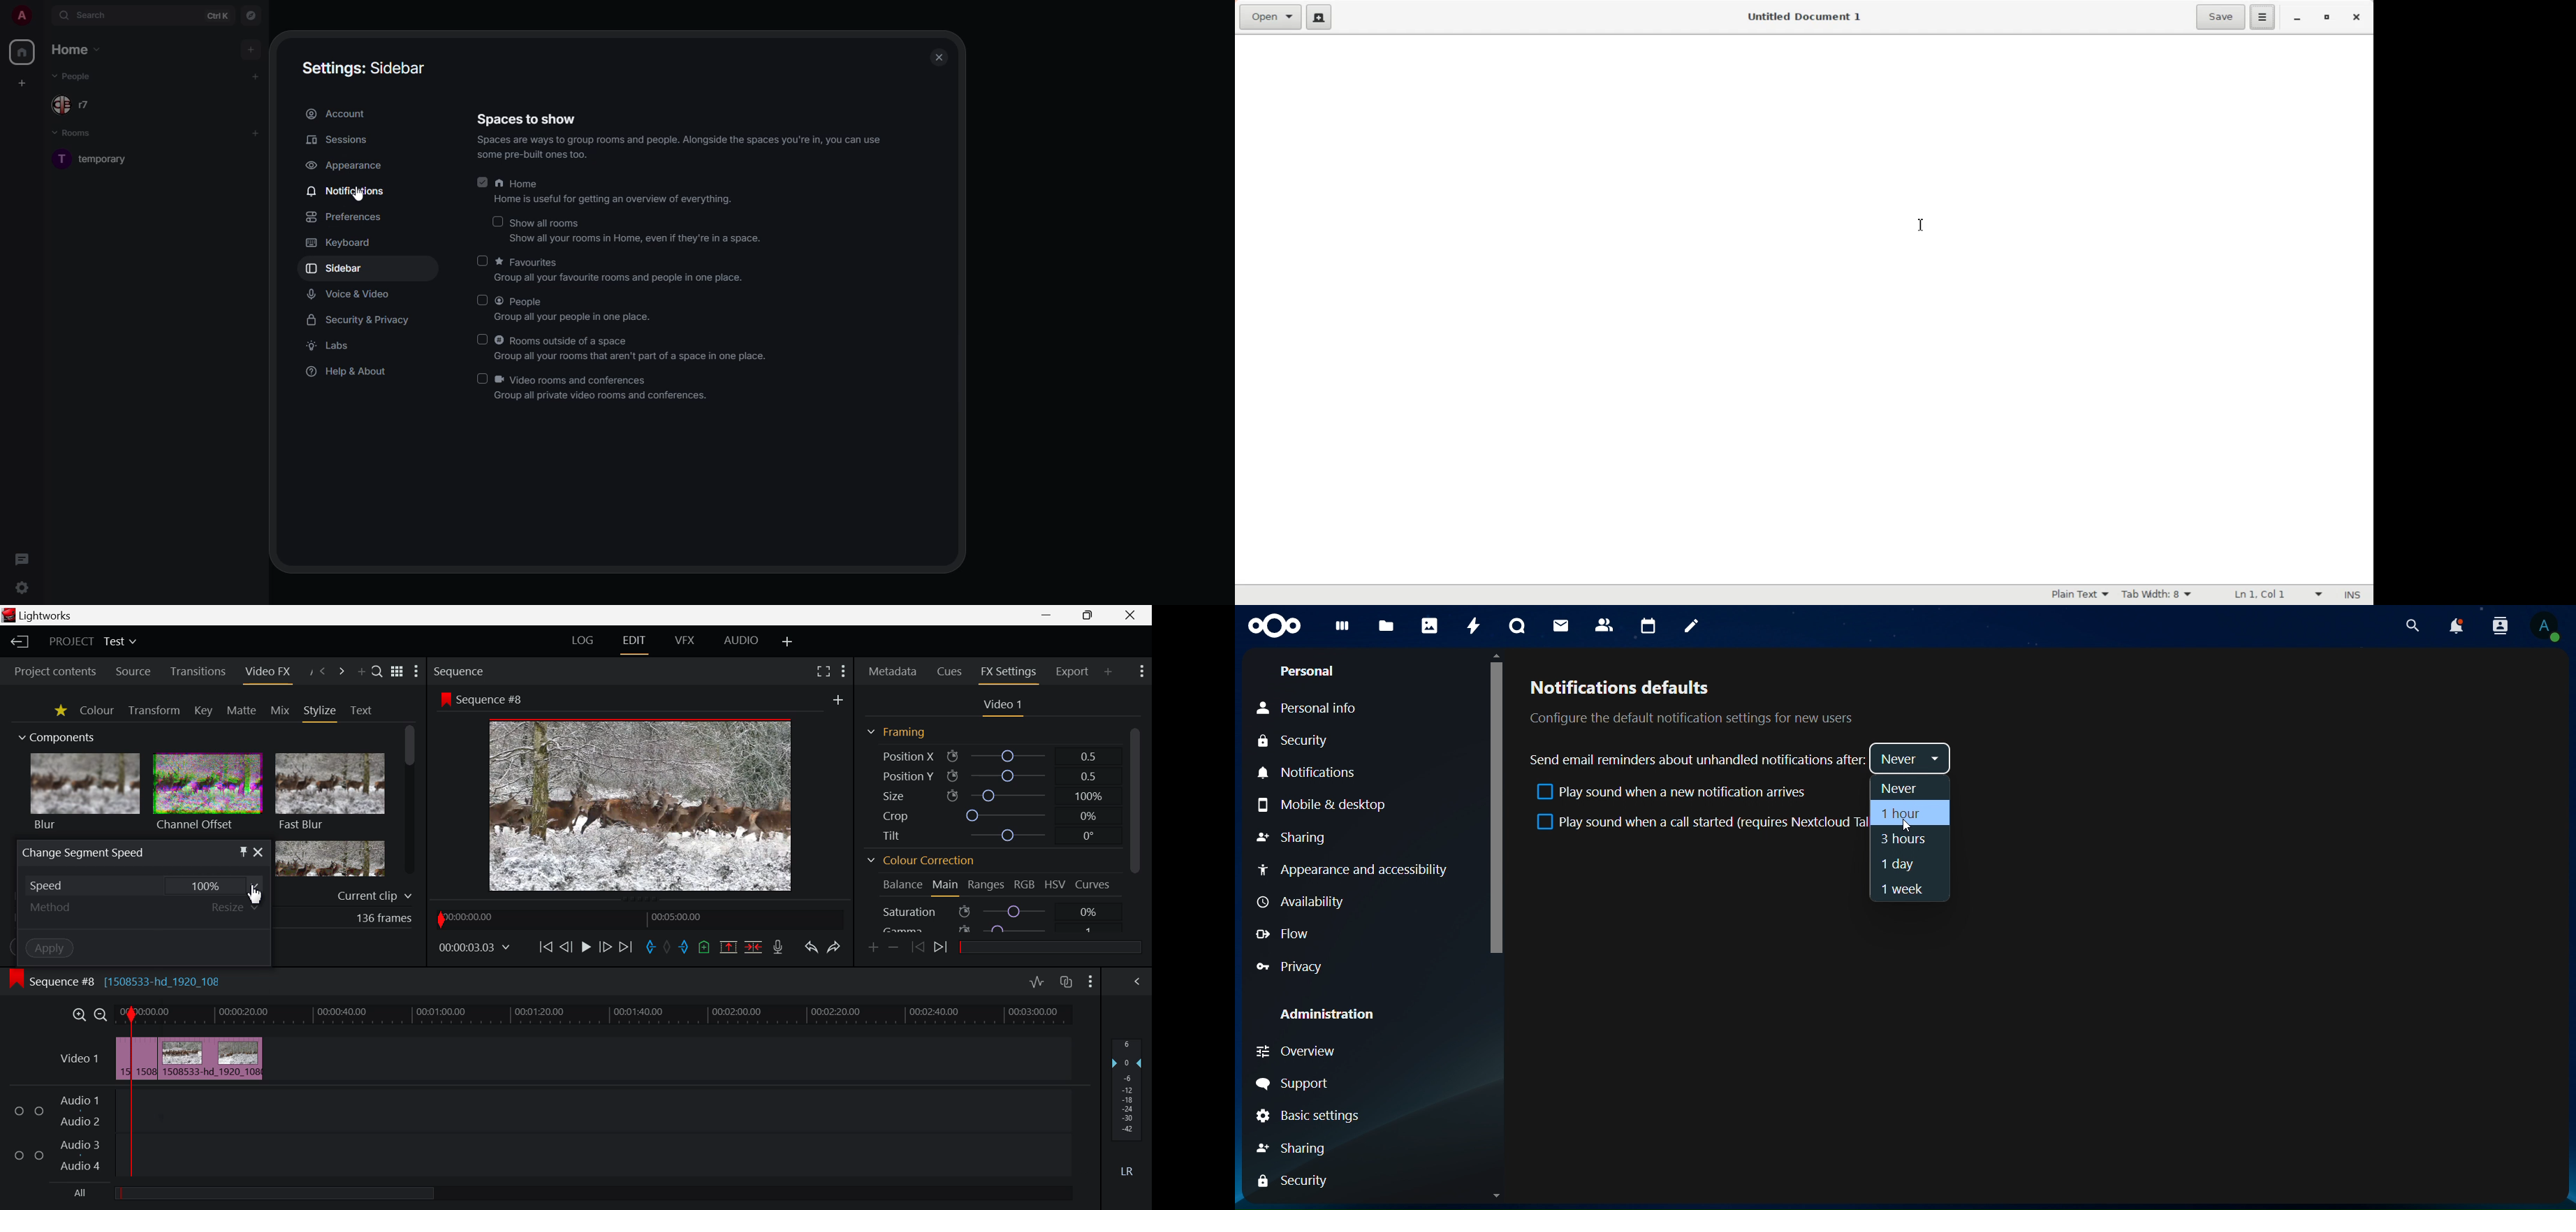 The width and height of the screenshot is (2576, 1232). I want to click on Apply, so click(48, 950).